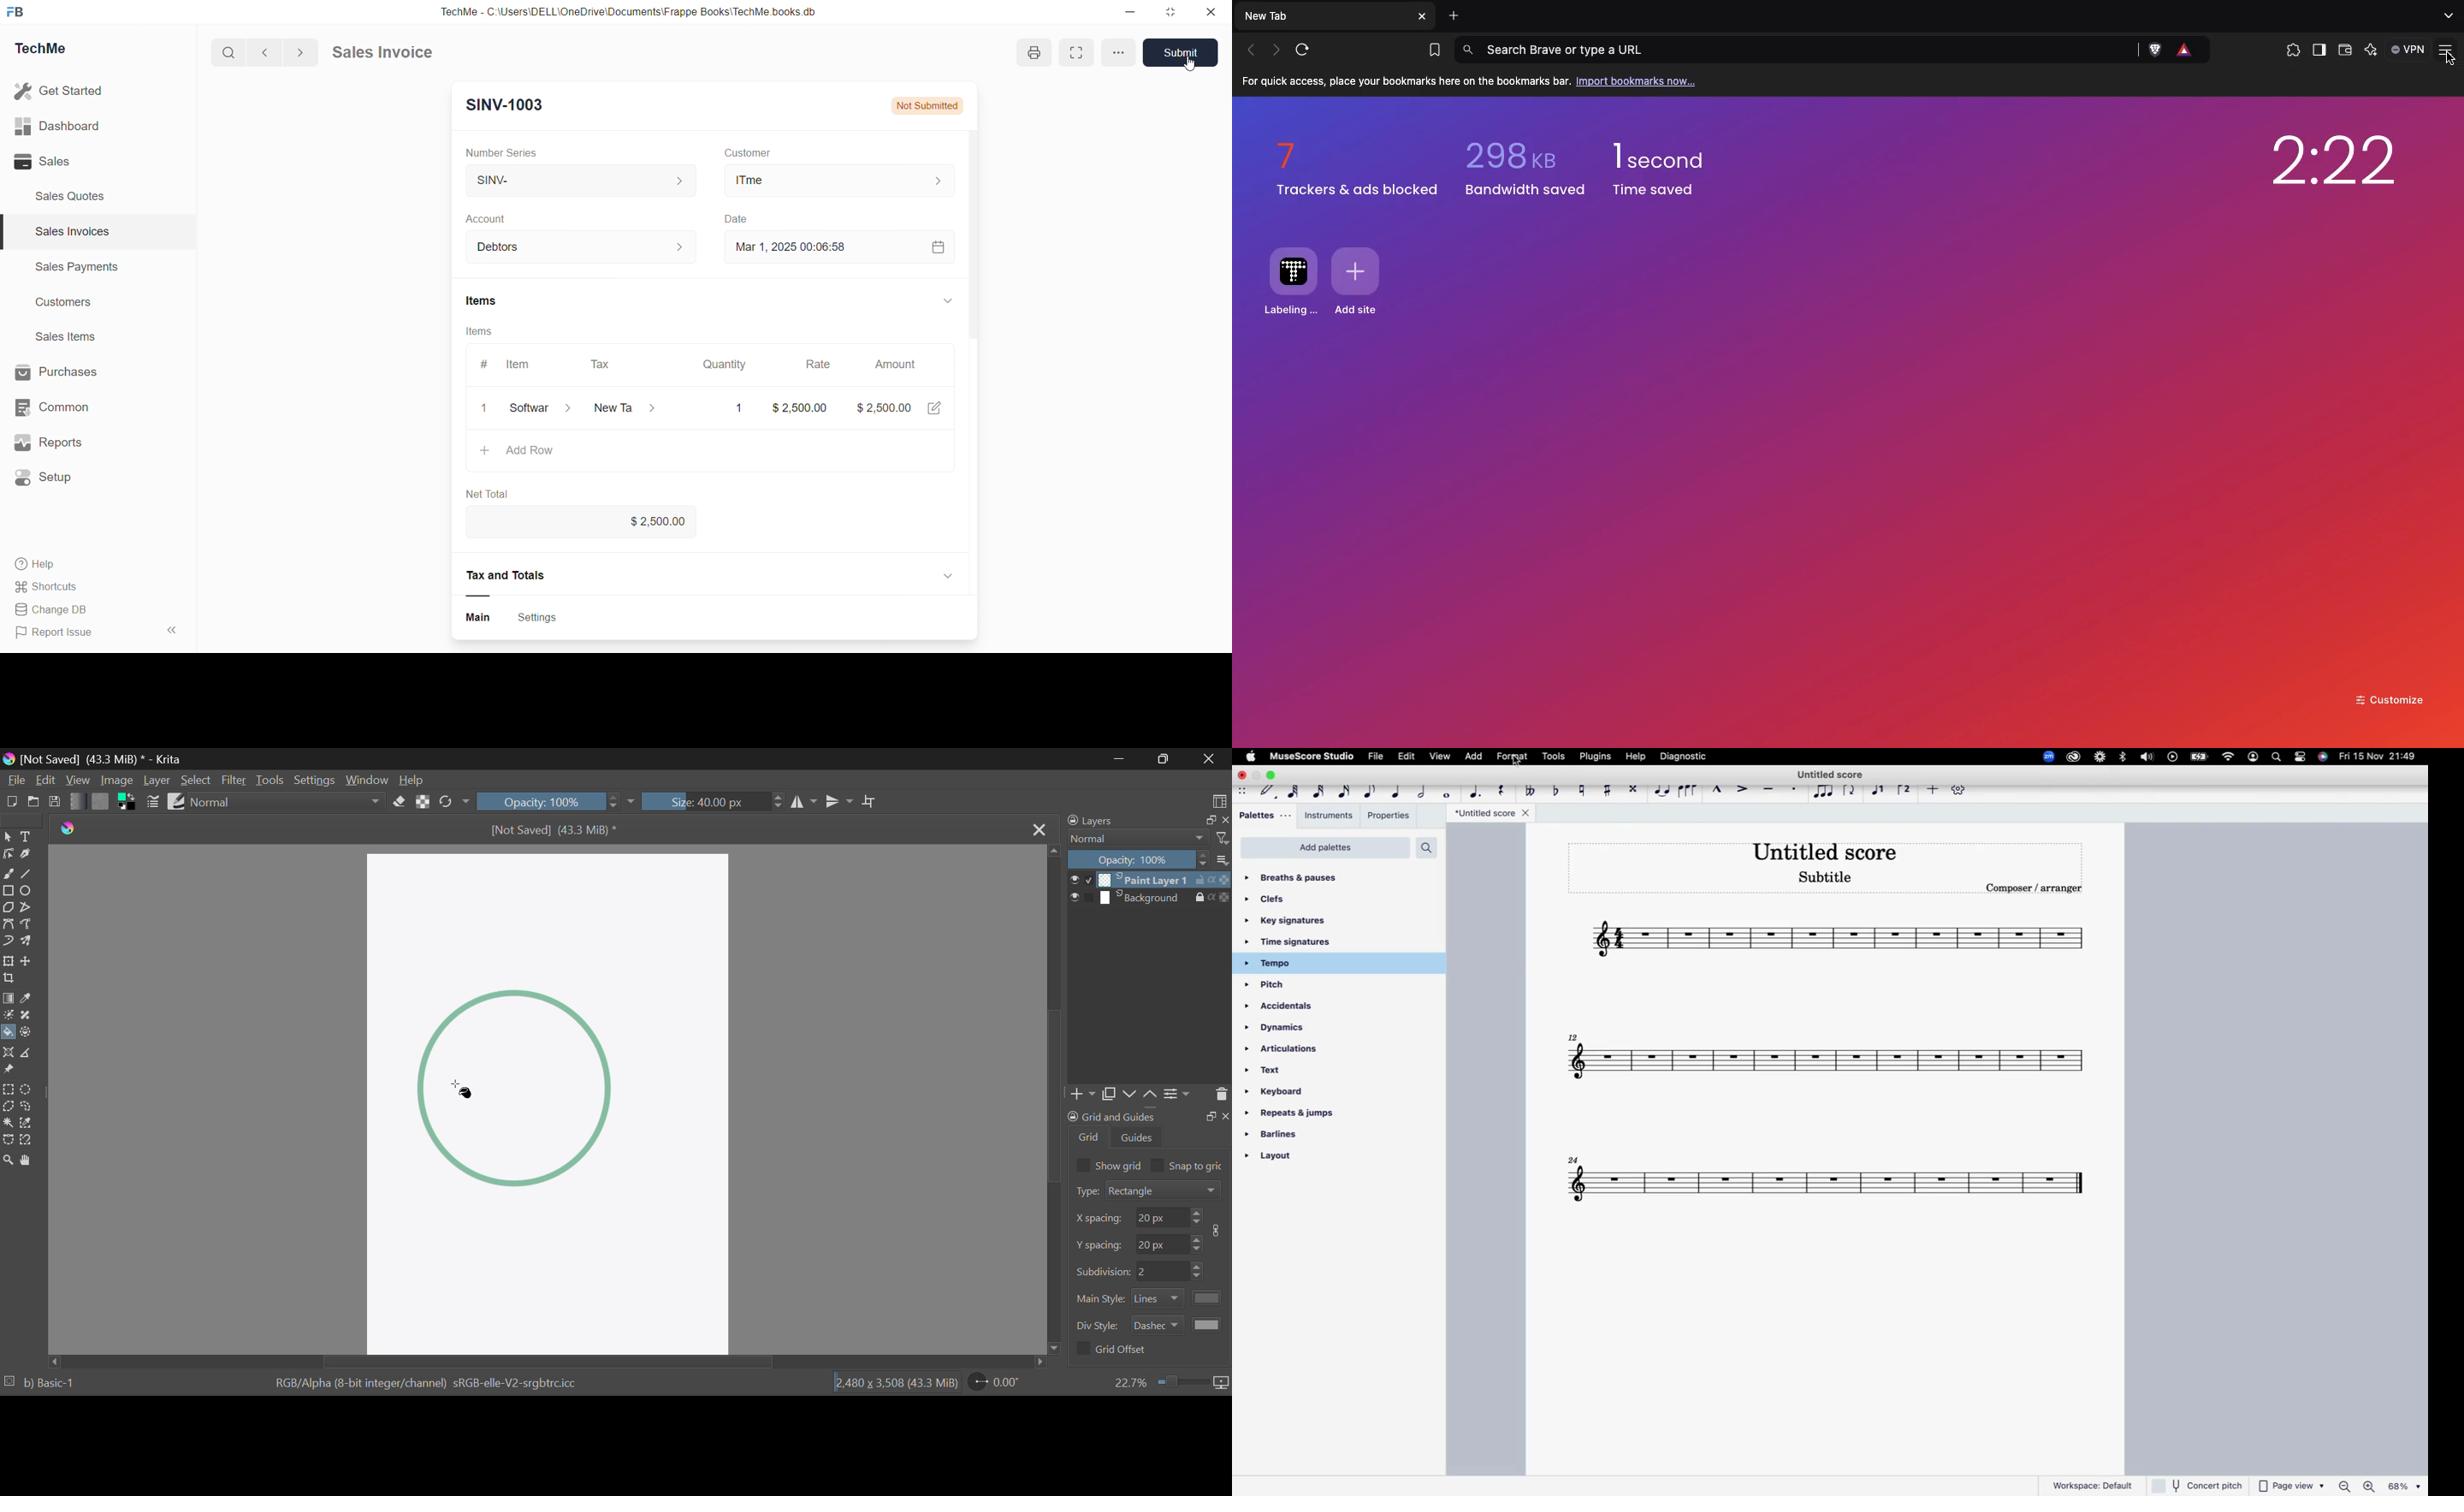 This screenshot has width=2464, height=1512. I want to click on 64th note, so click(1295, 790).